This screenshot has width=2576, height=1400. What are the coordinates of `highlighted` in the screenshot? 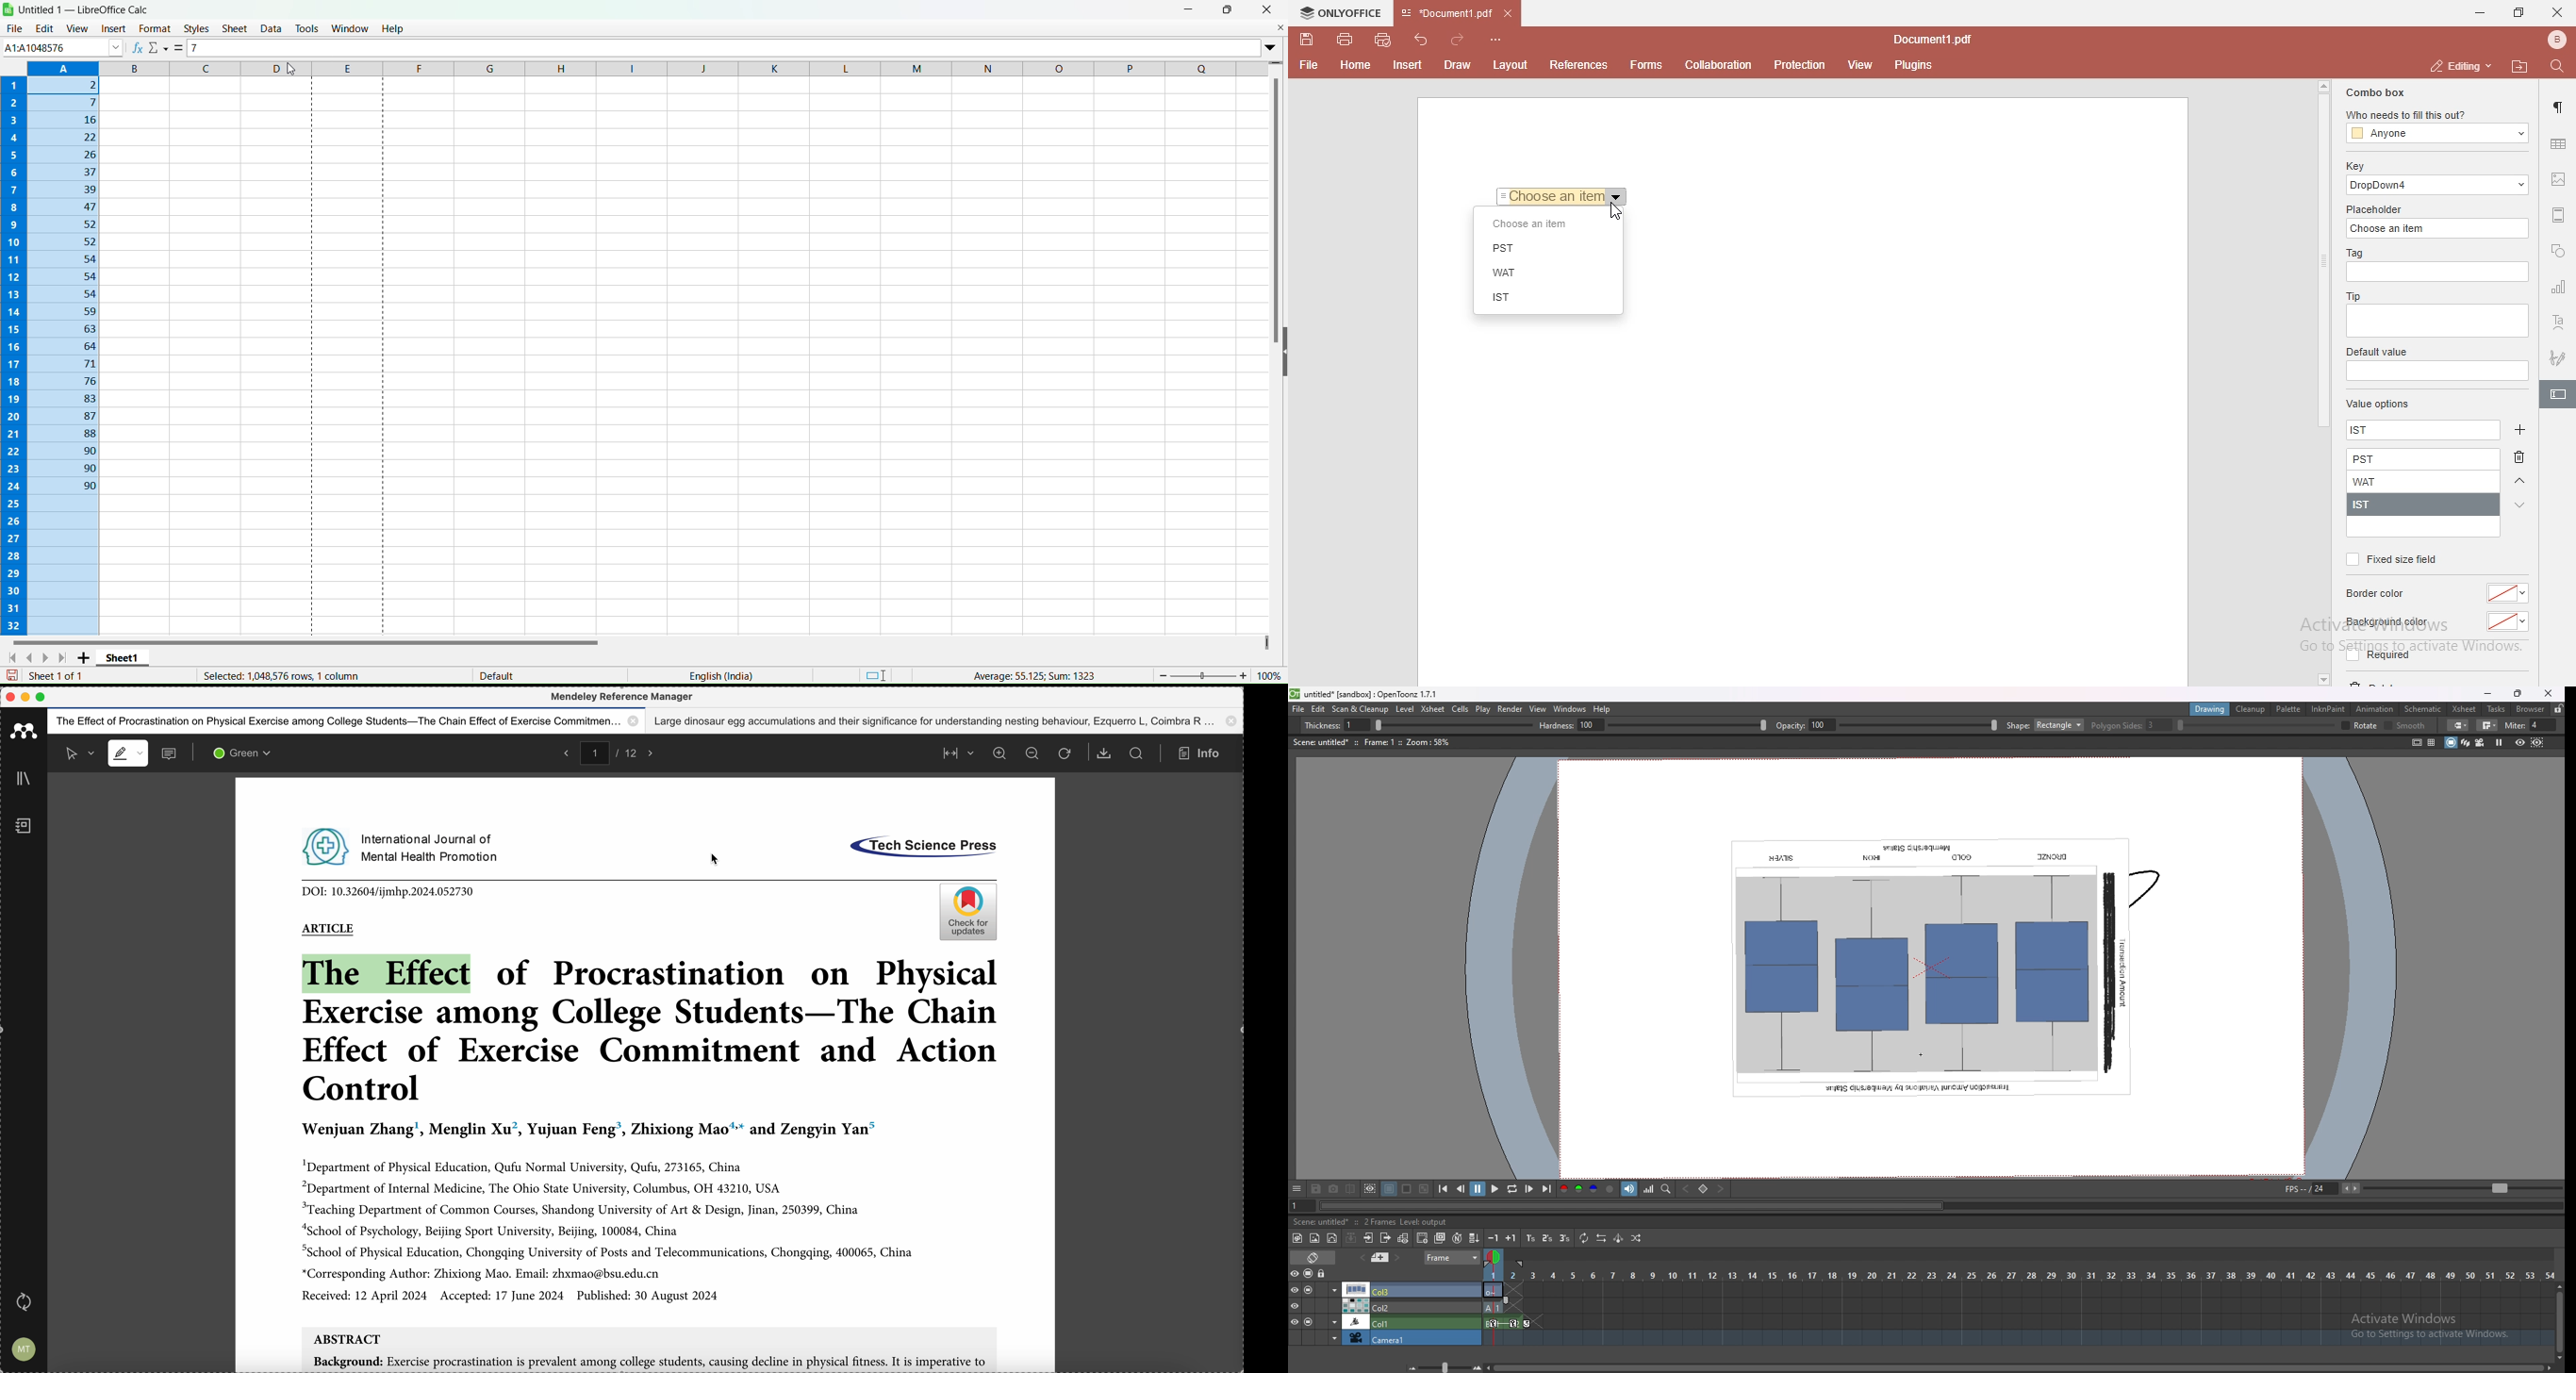 It's located at (2557, 396).